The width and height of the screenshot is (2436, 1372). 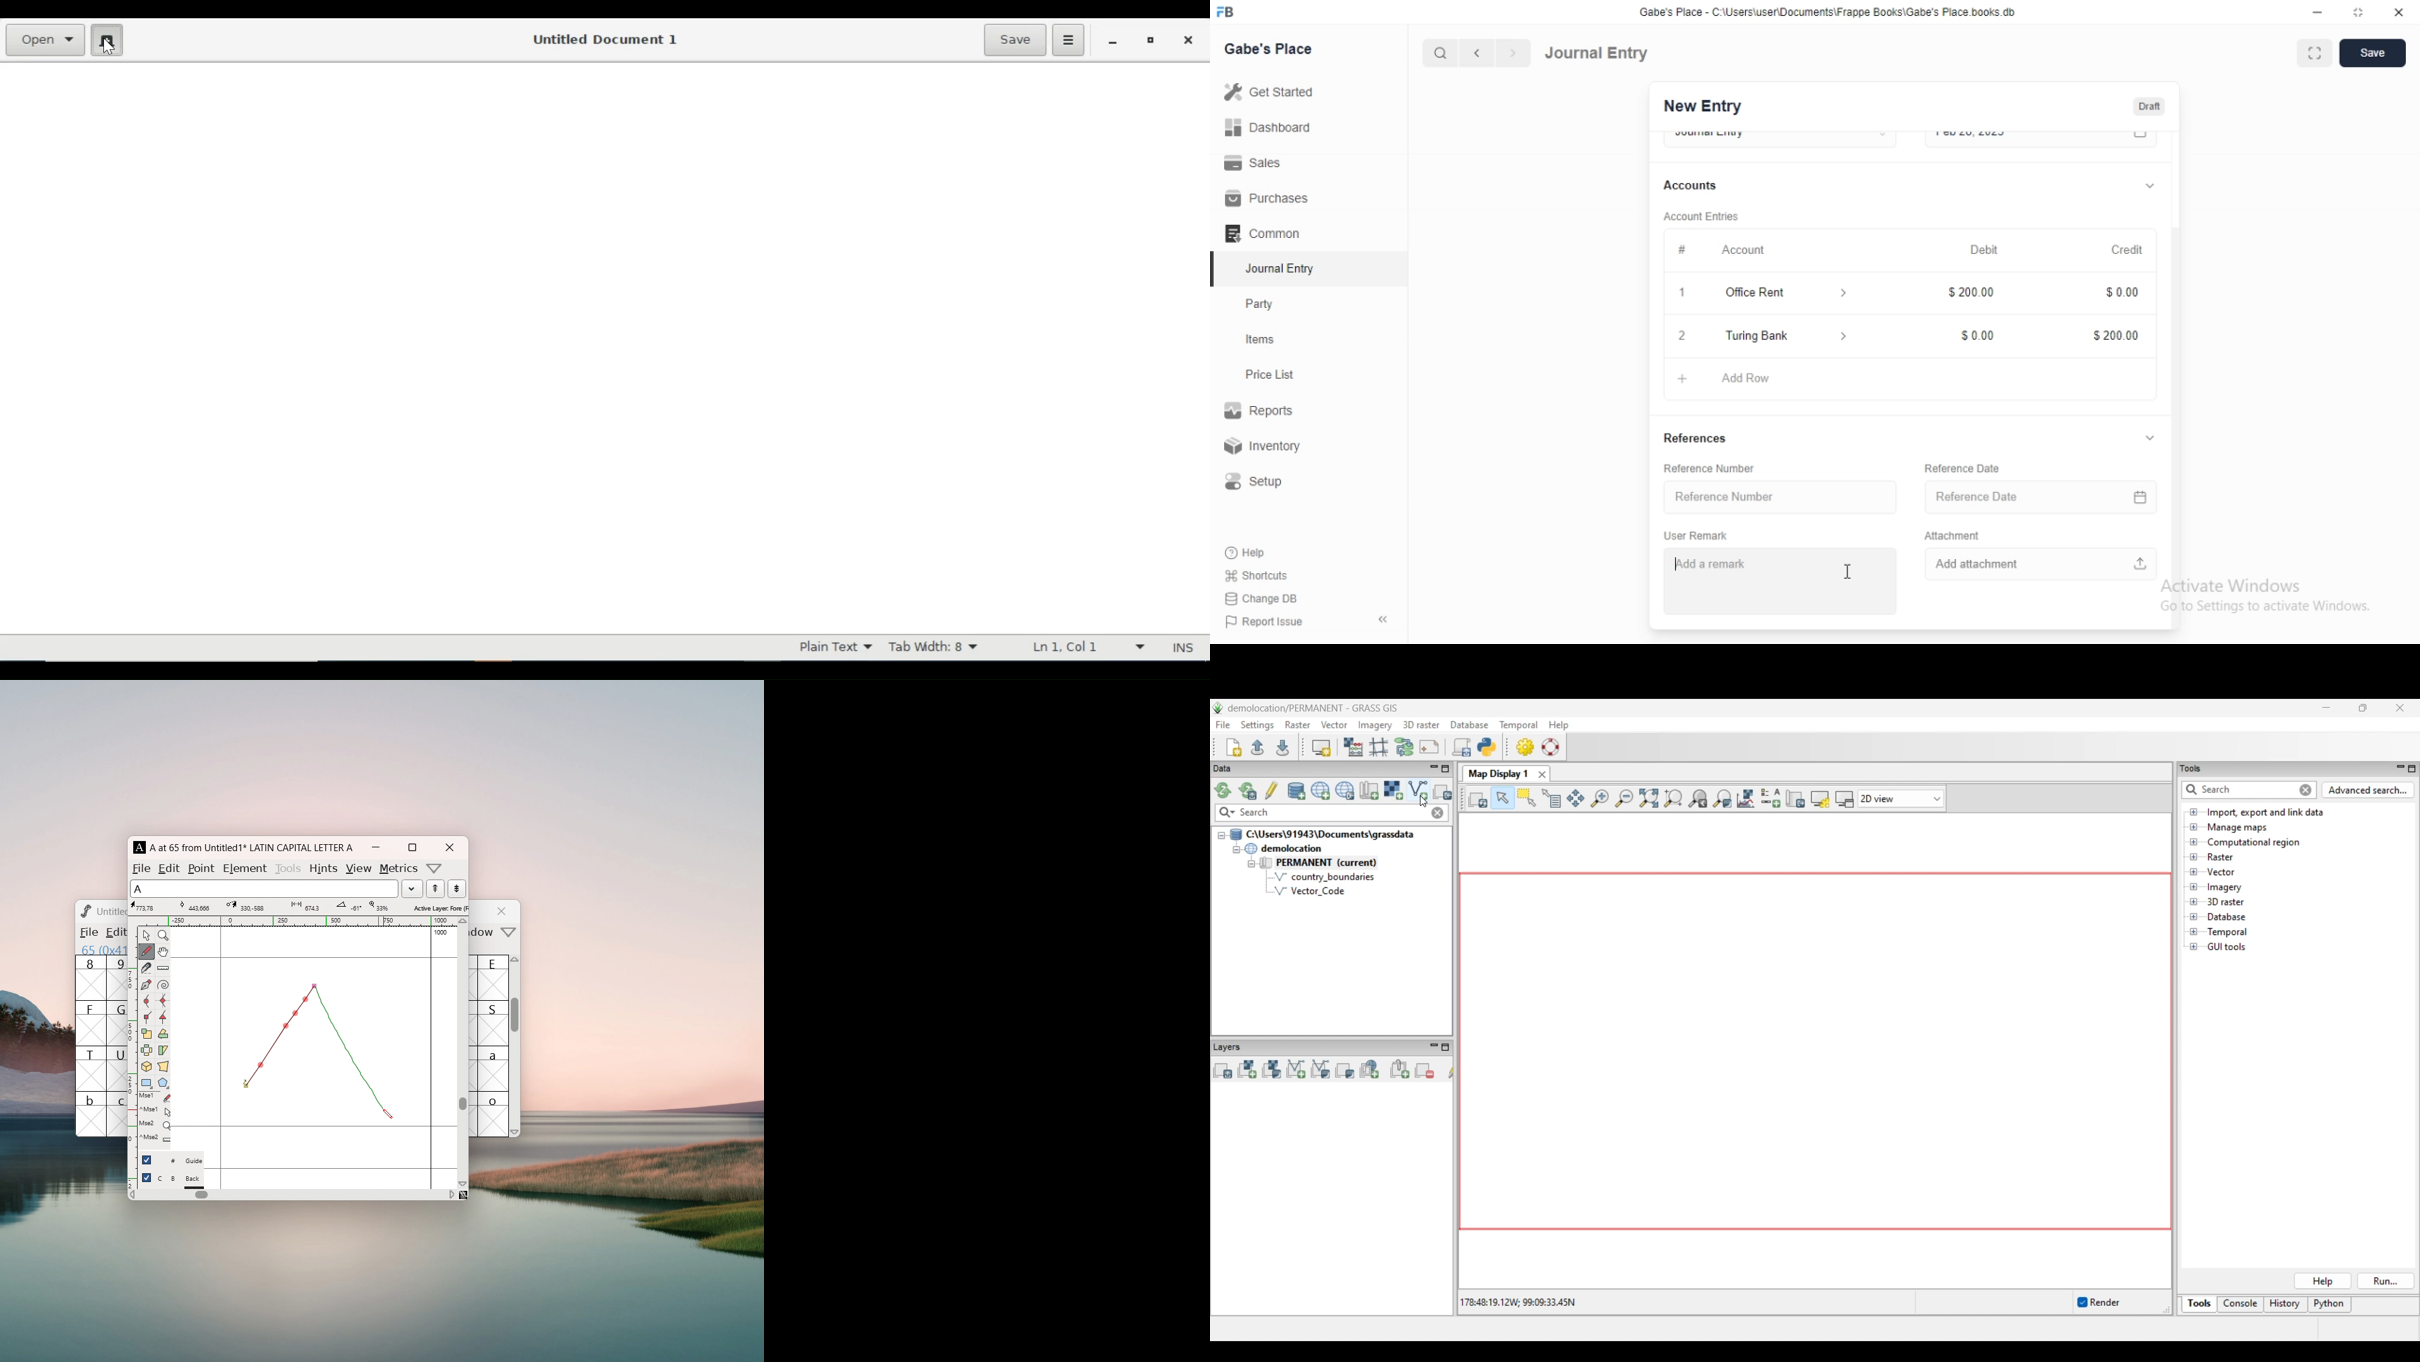 What do you see at coordinates (2117, 292) in the screenshot?
I see `` at bounding box center [2117, 292].